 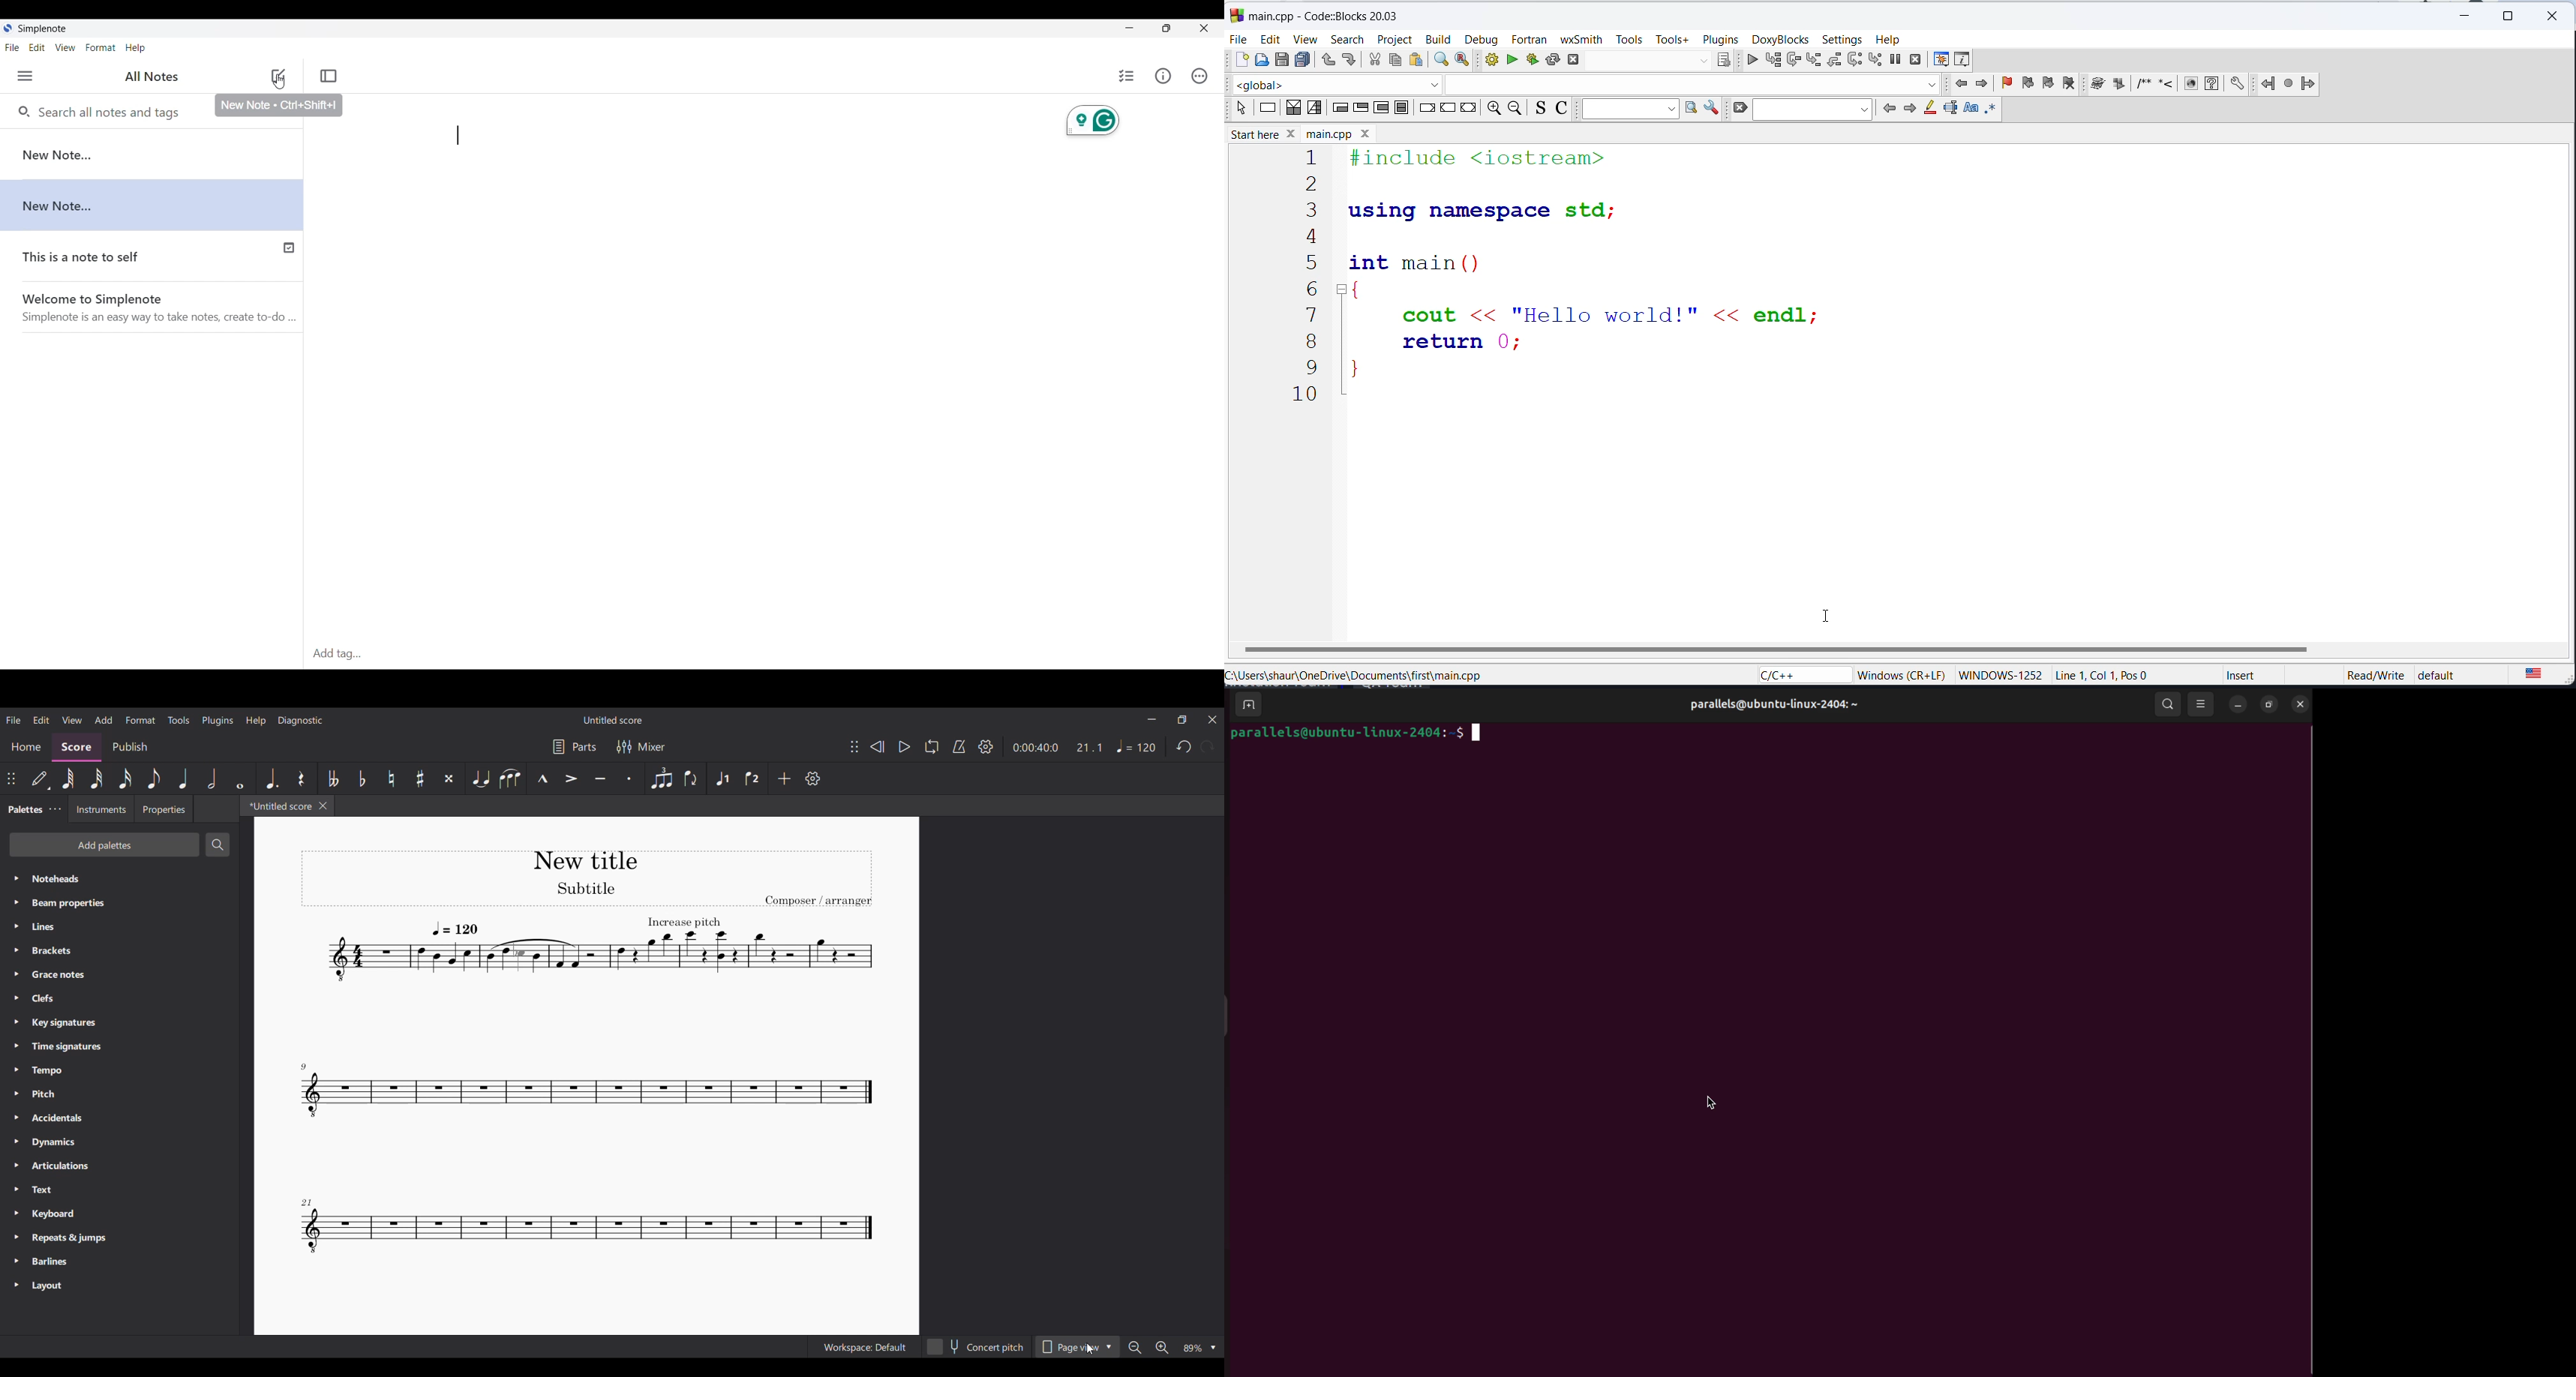 I want to click on add bookmark, so click(x=2005, y=84).